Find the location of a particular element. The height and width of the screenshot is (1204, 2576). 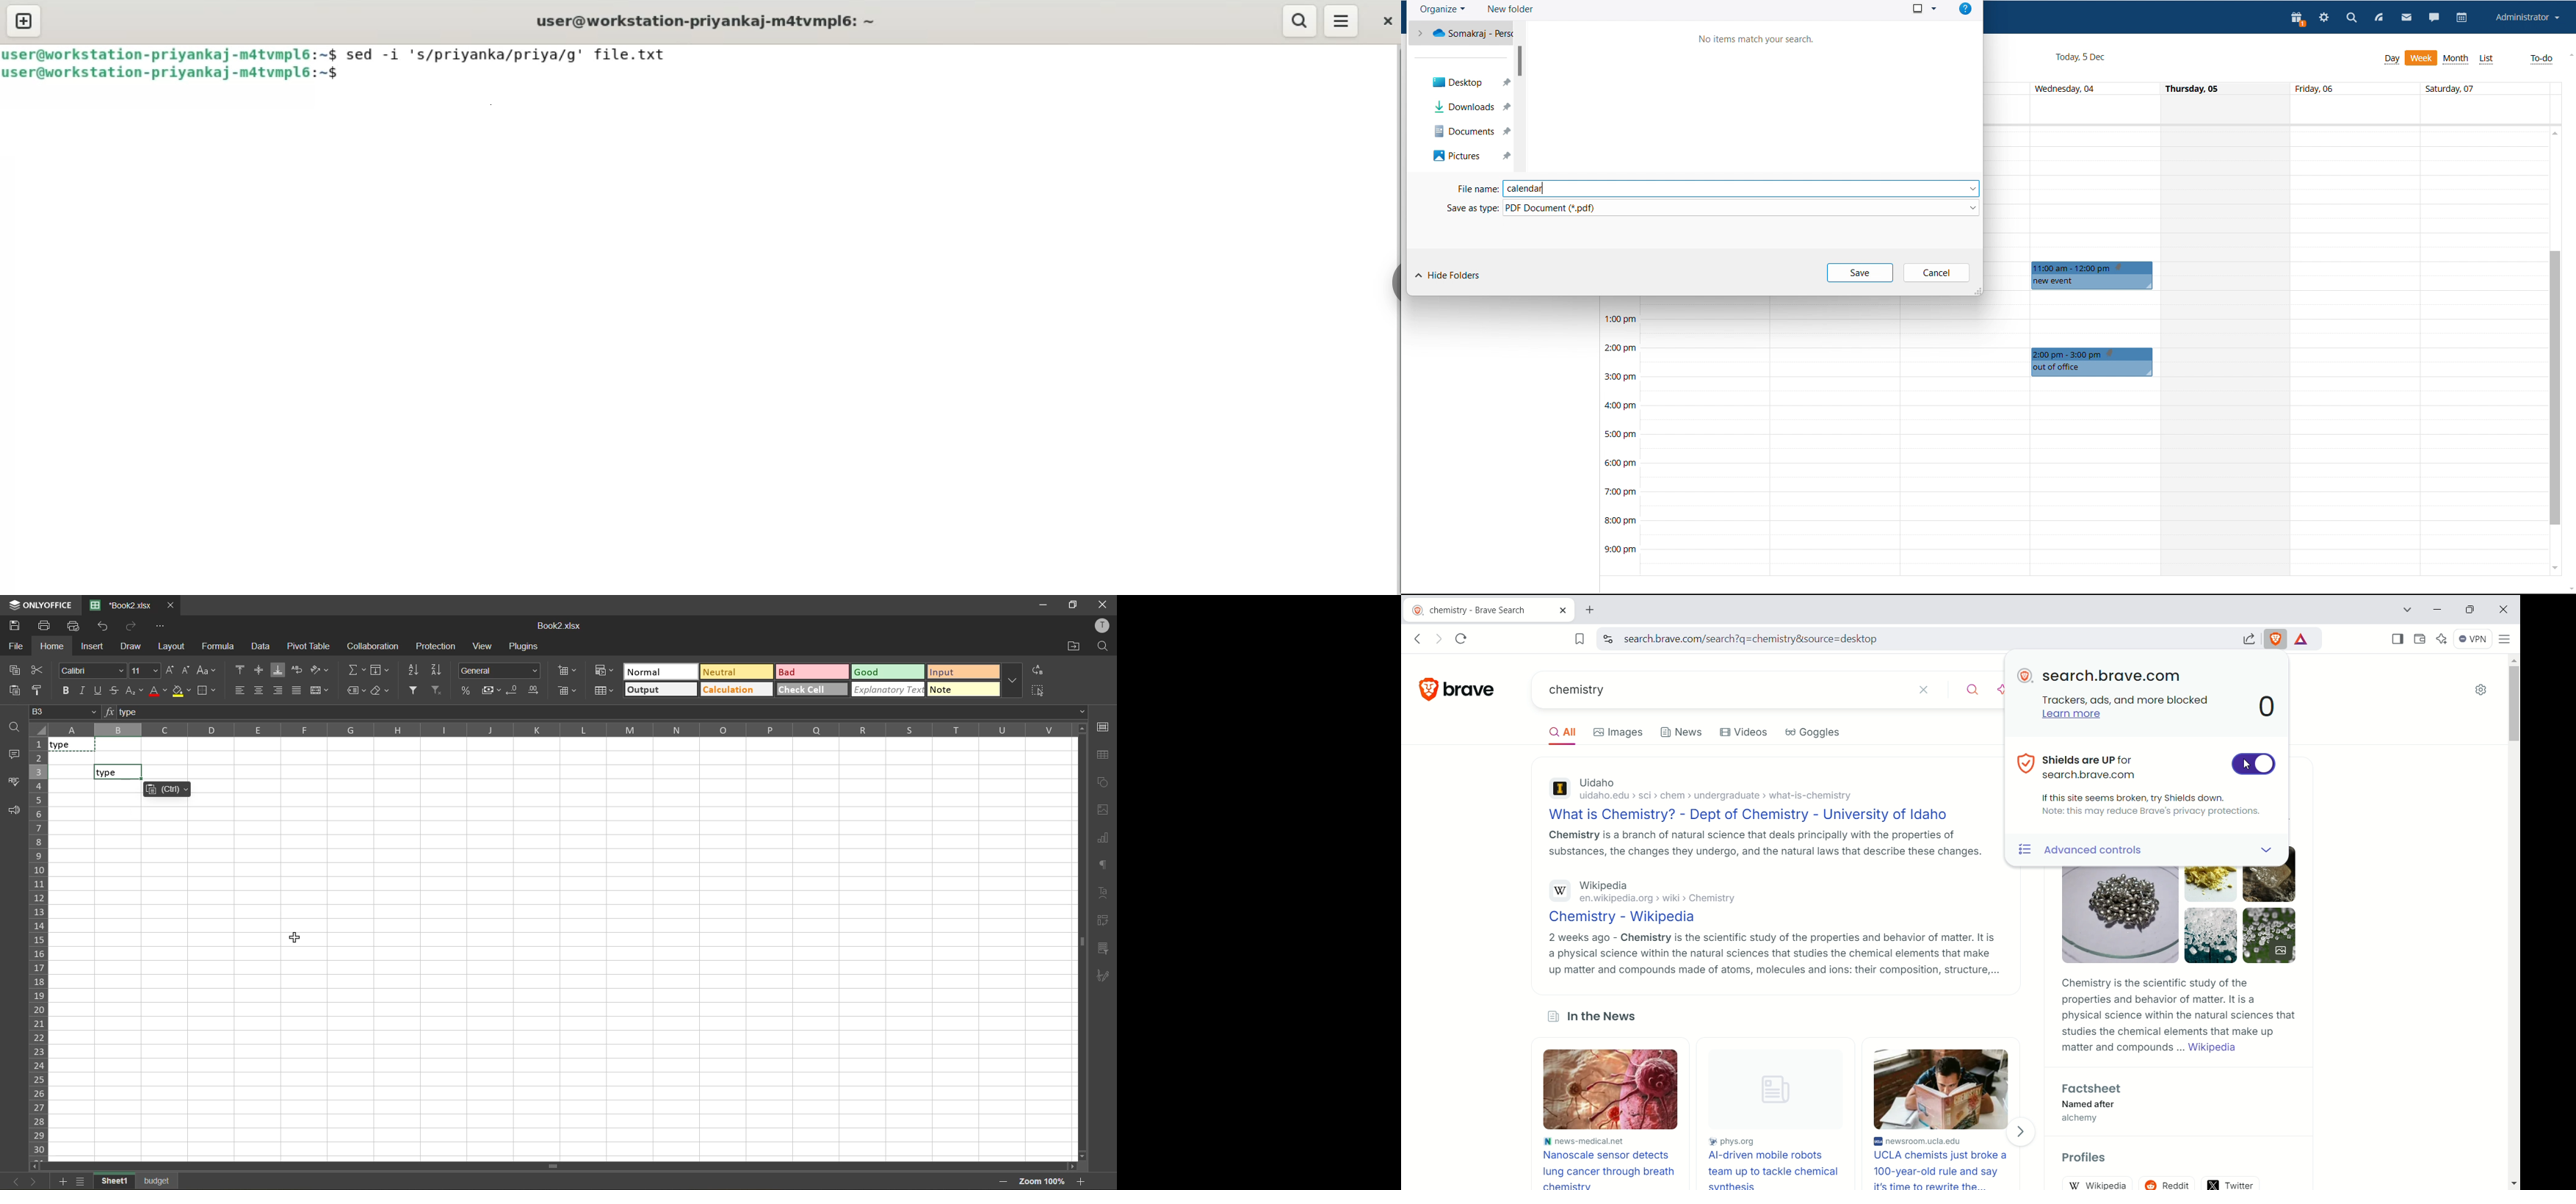

text is located at coordinates (1757, 40).